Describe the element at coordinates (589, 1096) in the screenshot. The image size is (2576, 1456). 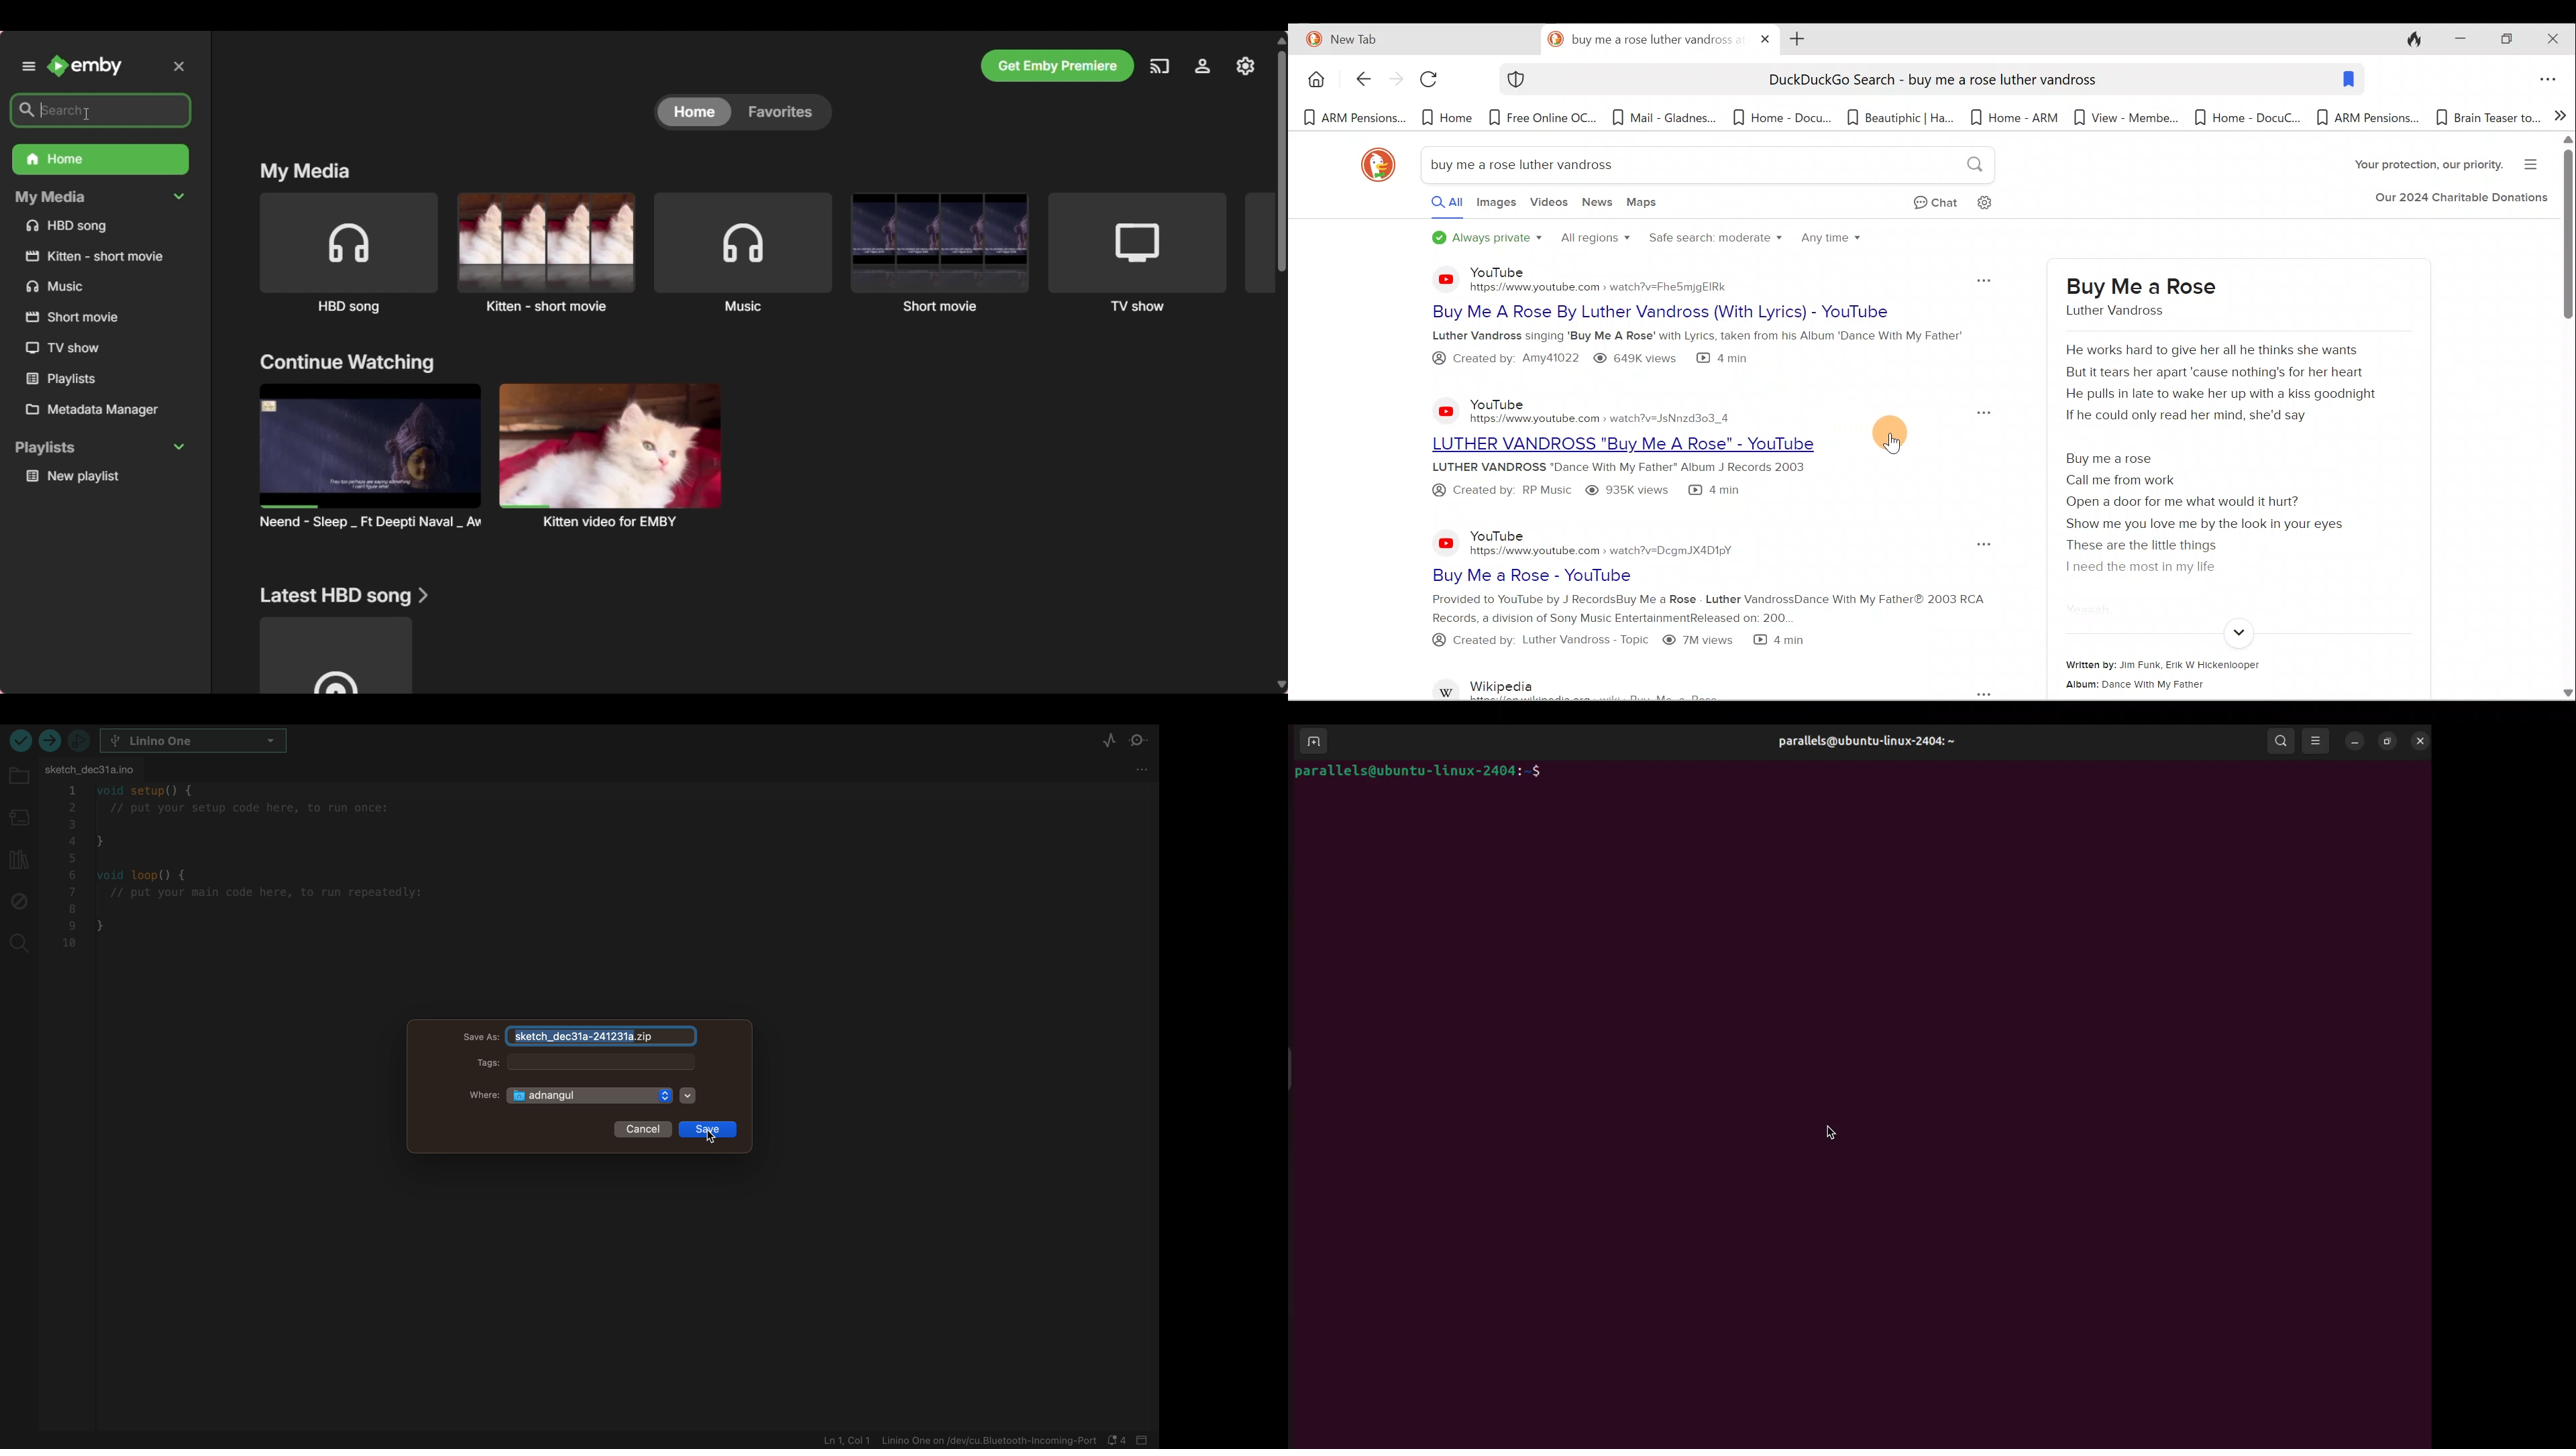
I see `adnangul` at that location.